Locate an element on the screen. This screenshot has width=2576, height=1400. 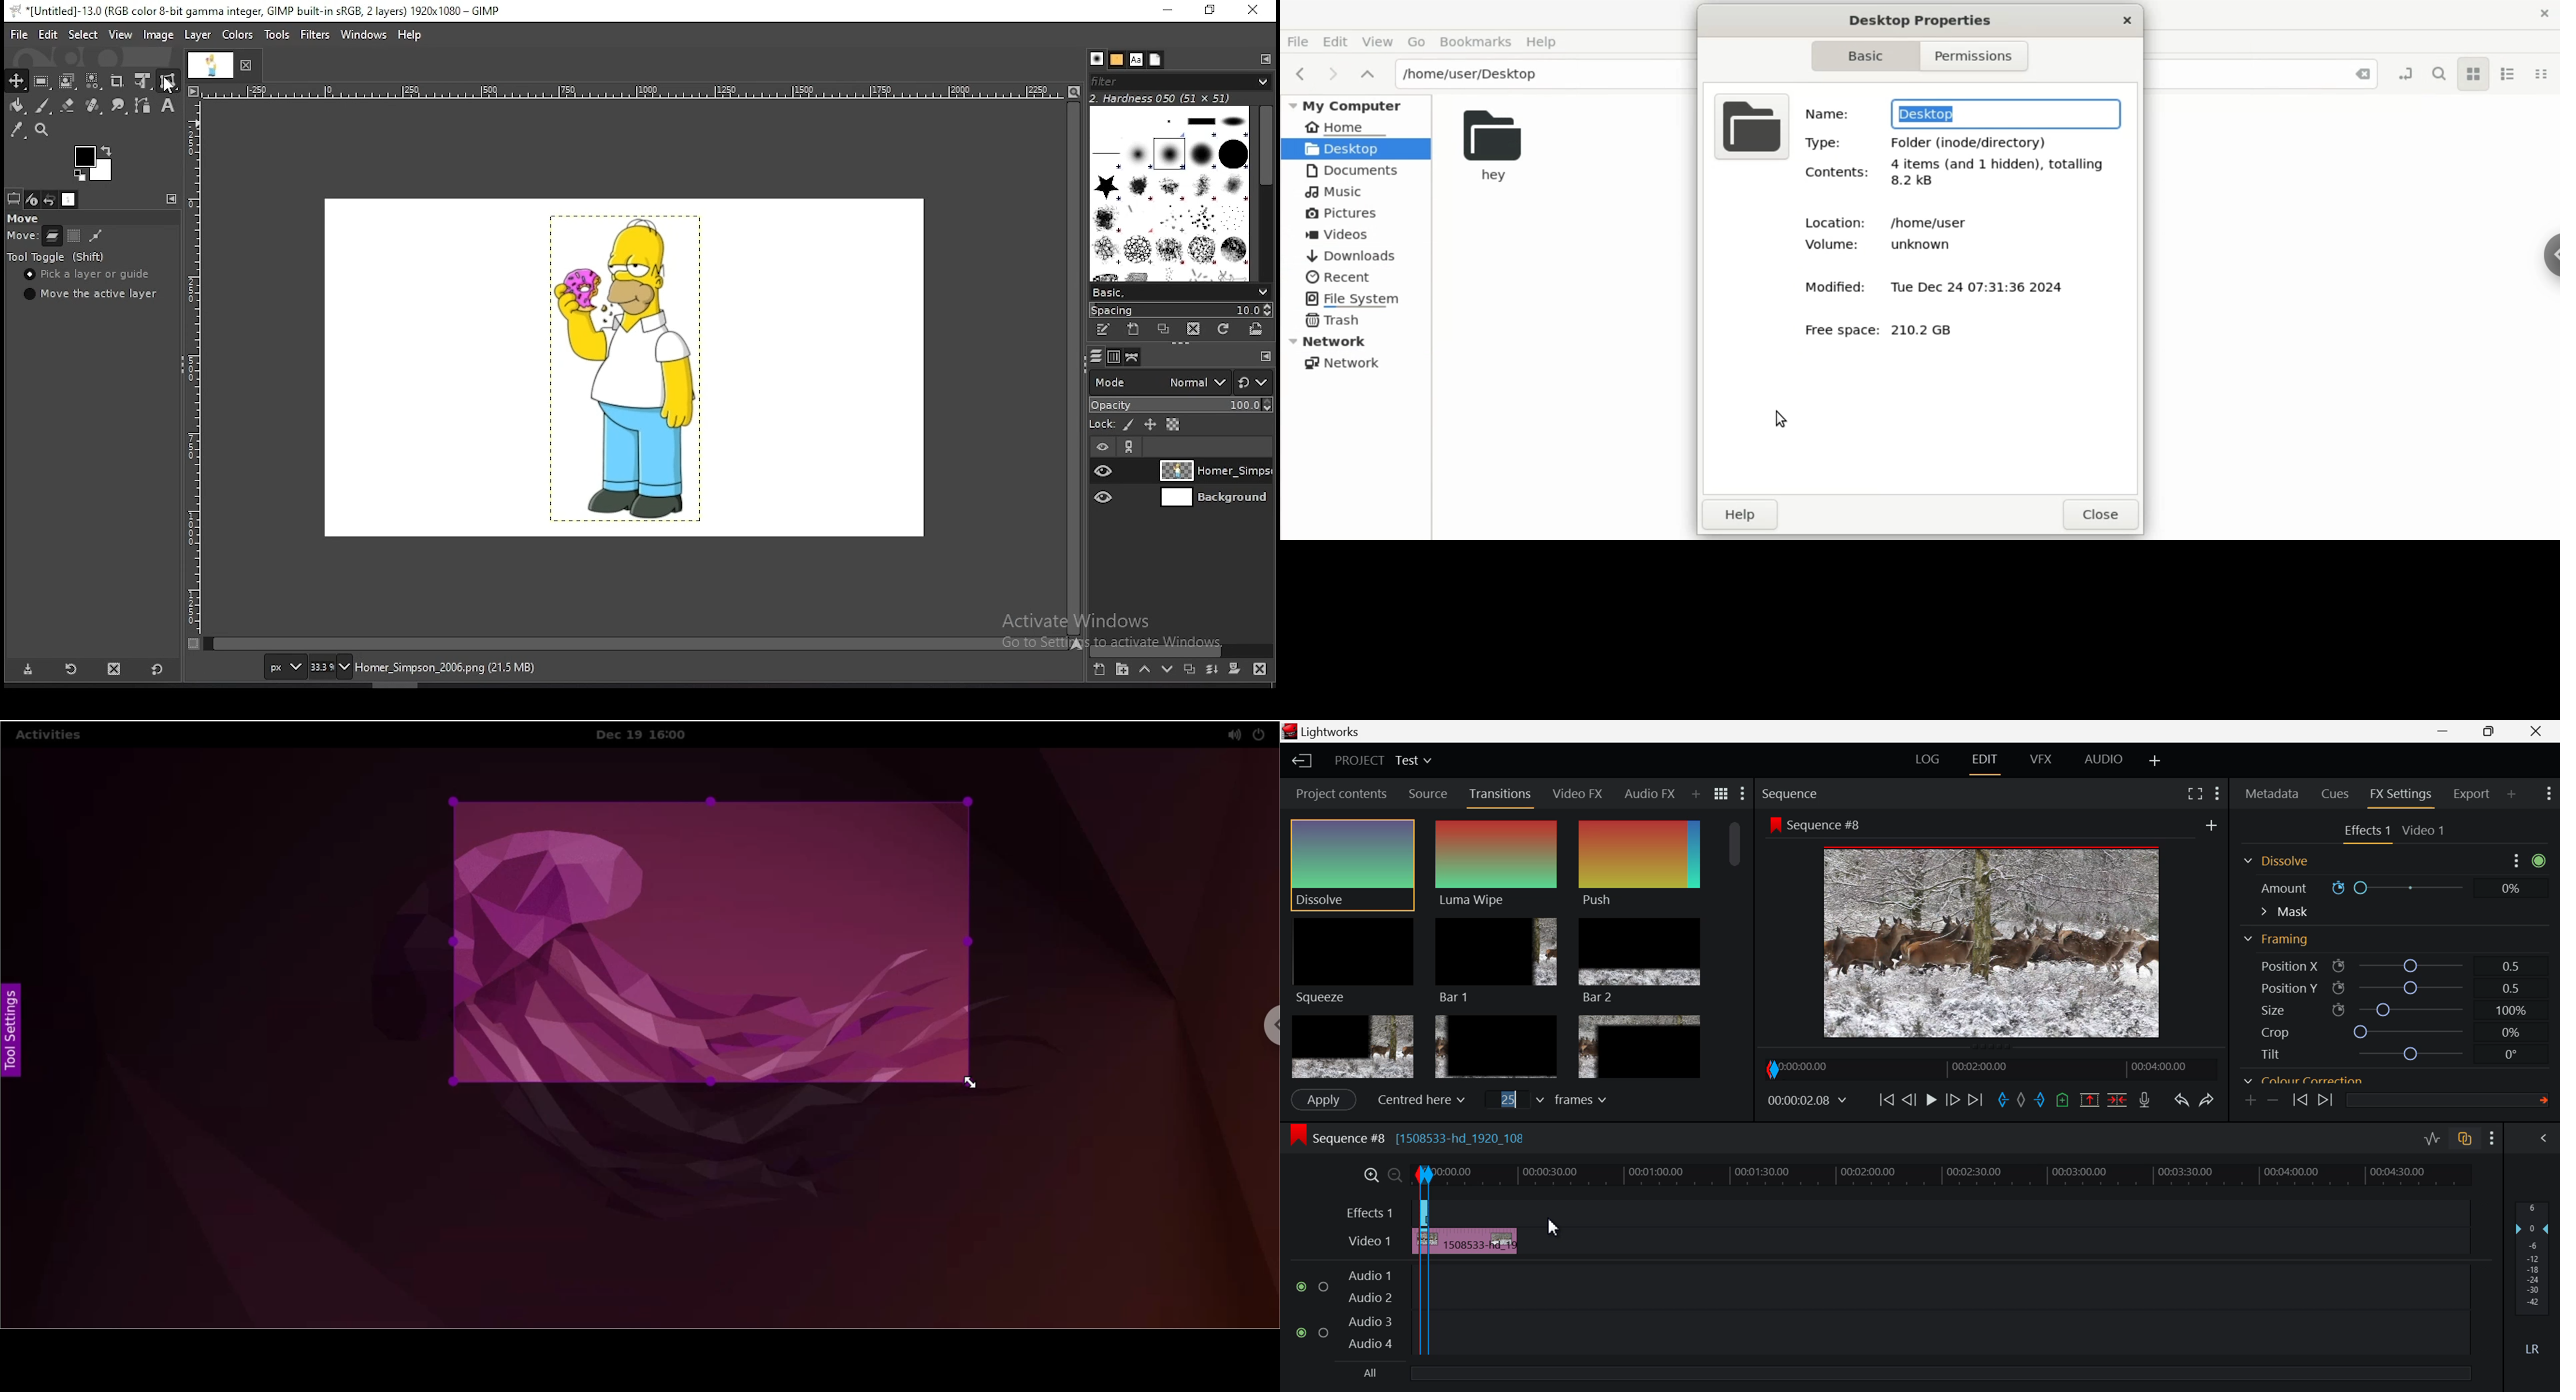
Position X is located at coordinates (2383, 887).